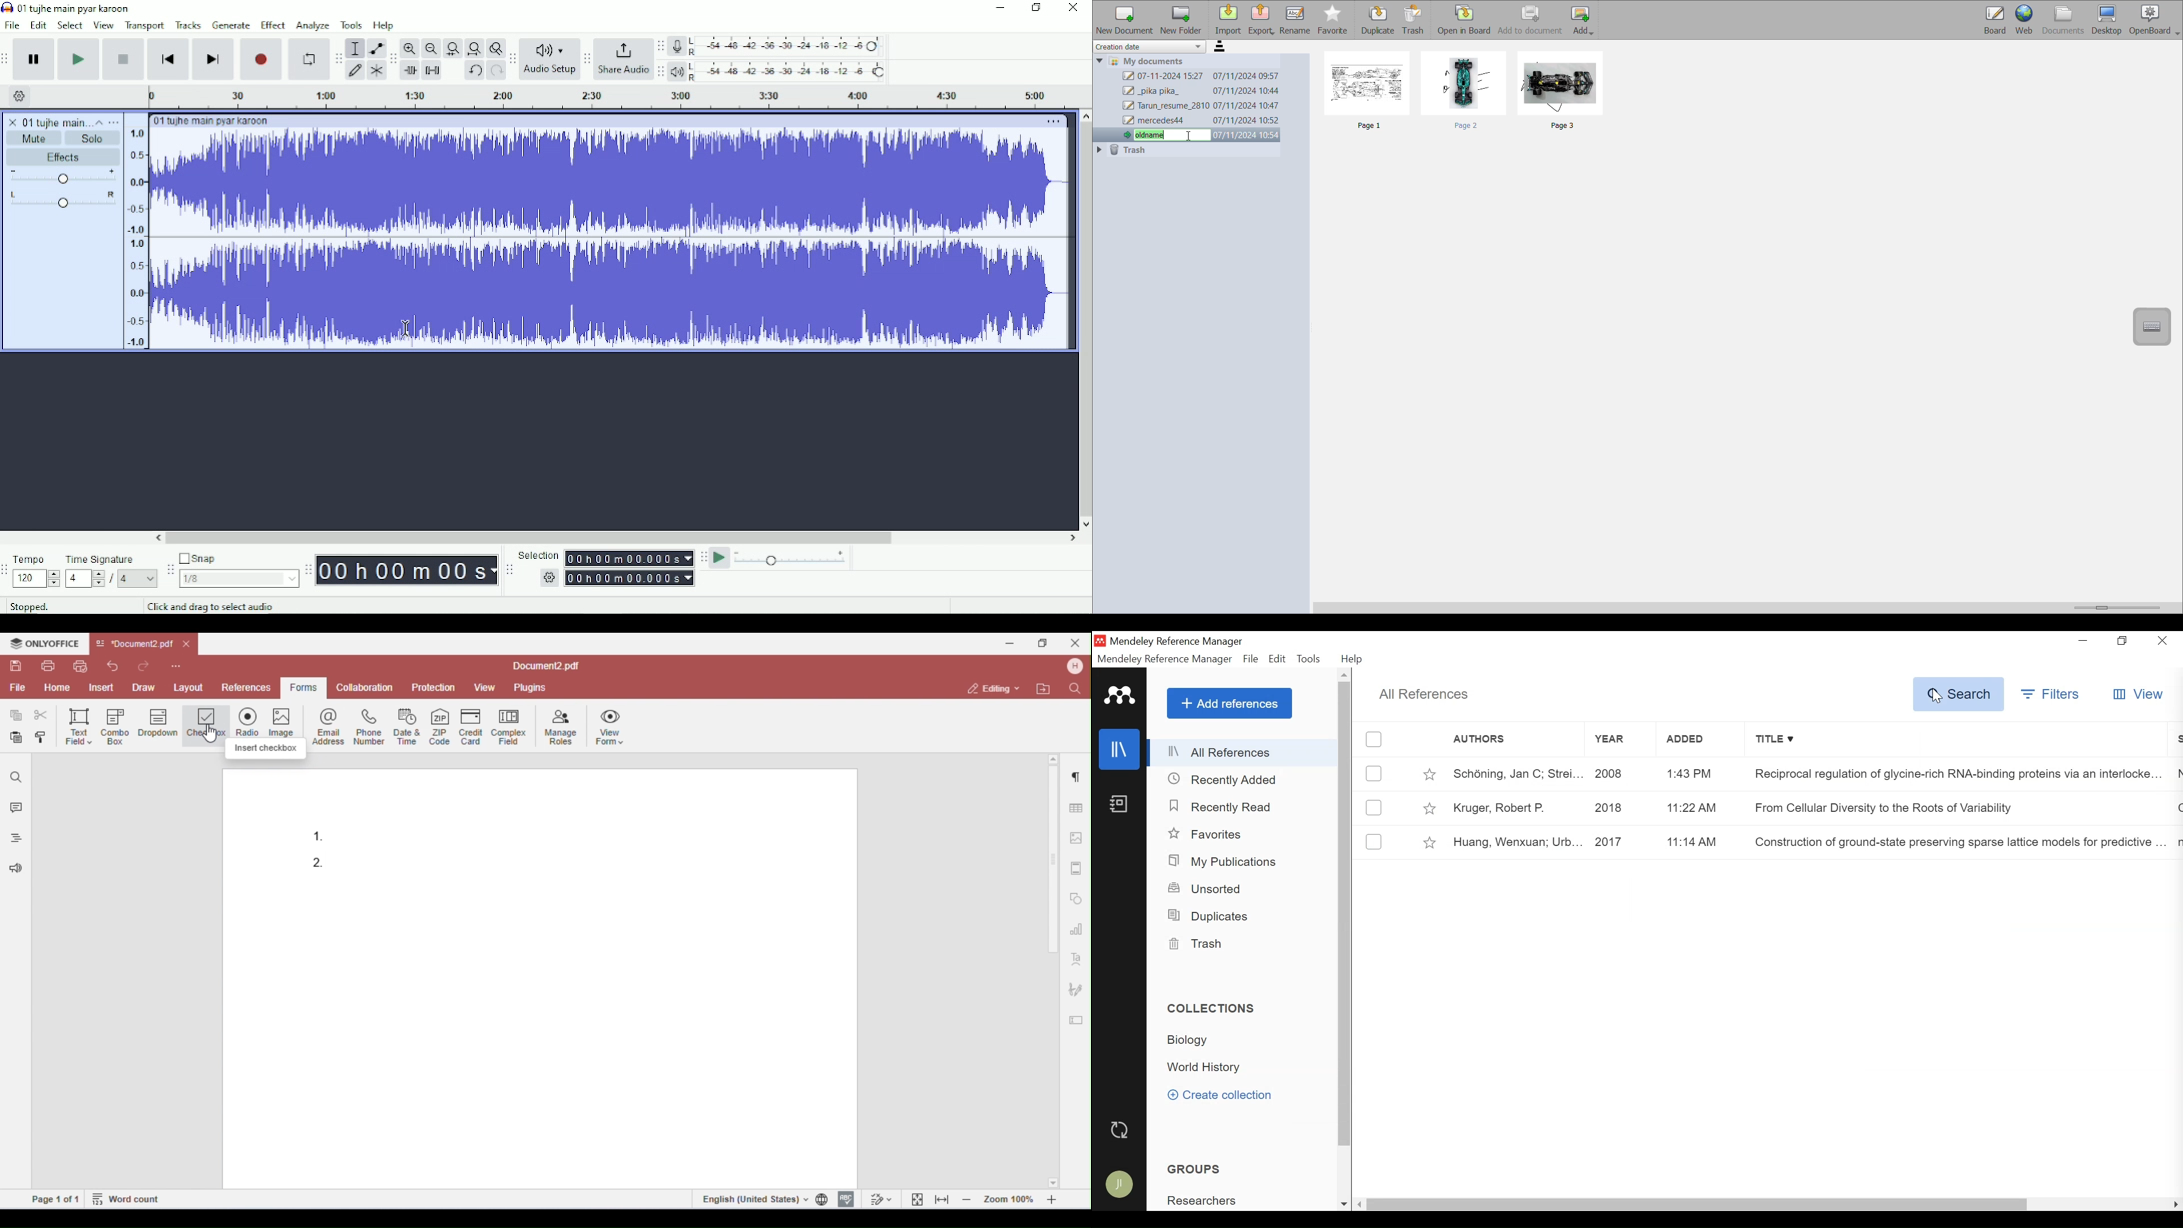 The height and width of the screenshot is (1232, 2184). What do you see at coordinates (1084, 320) in the screenshot?
I see `Vertical scrollbar` at bounding box center [1084, 320].